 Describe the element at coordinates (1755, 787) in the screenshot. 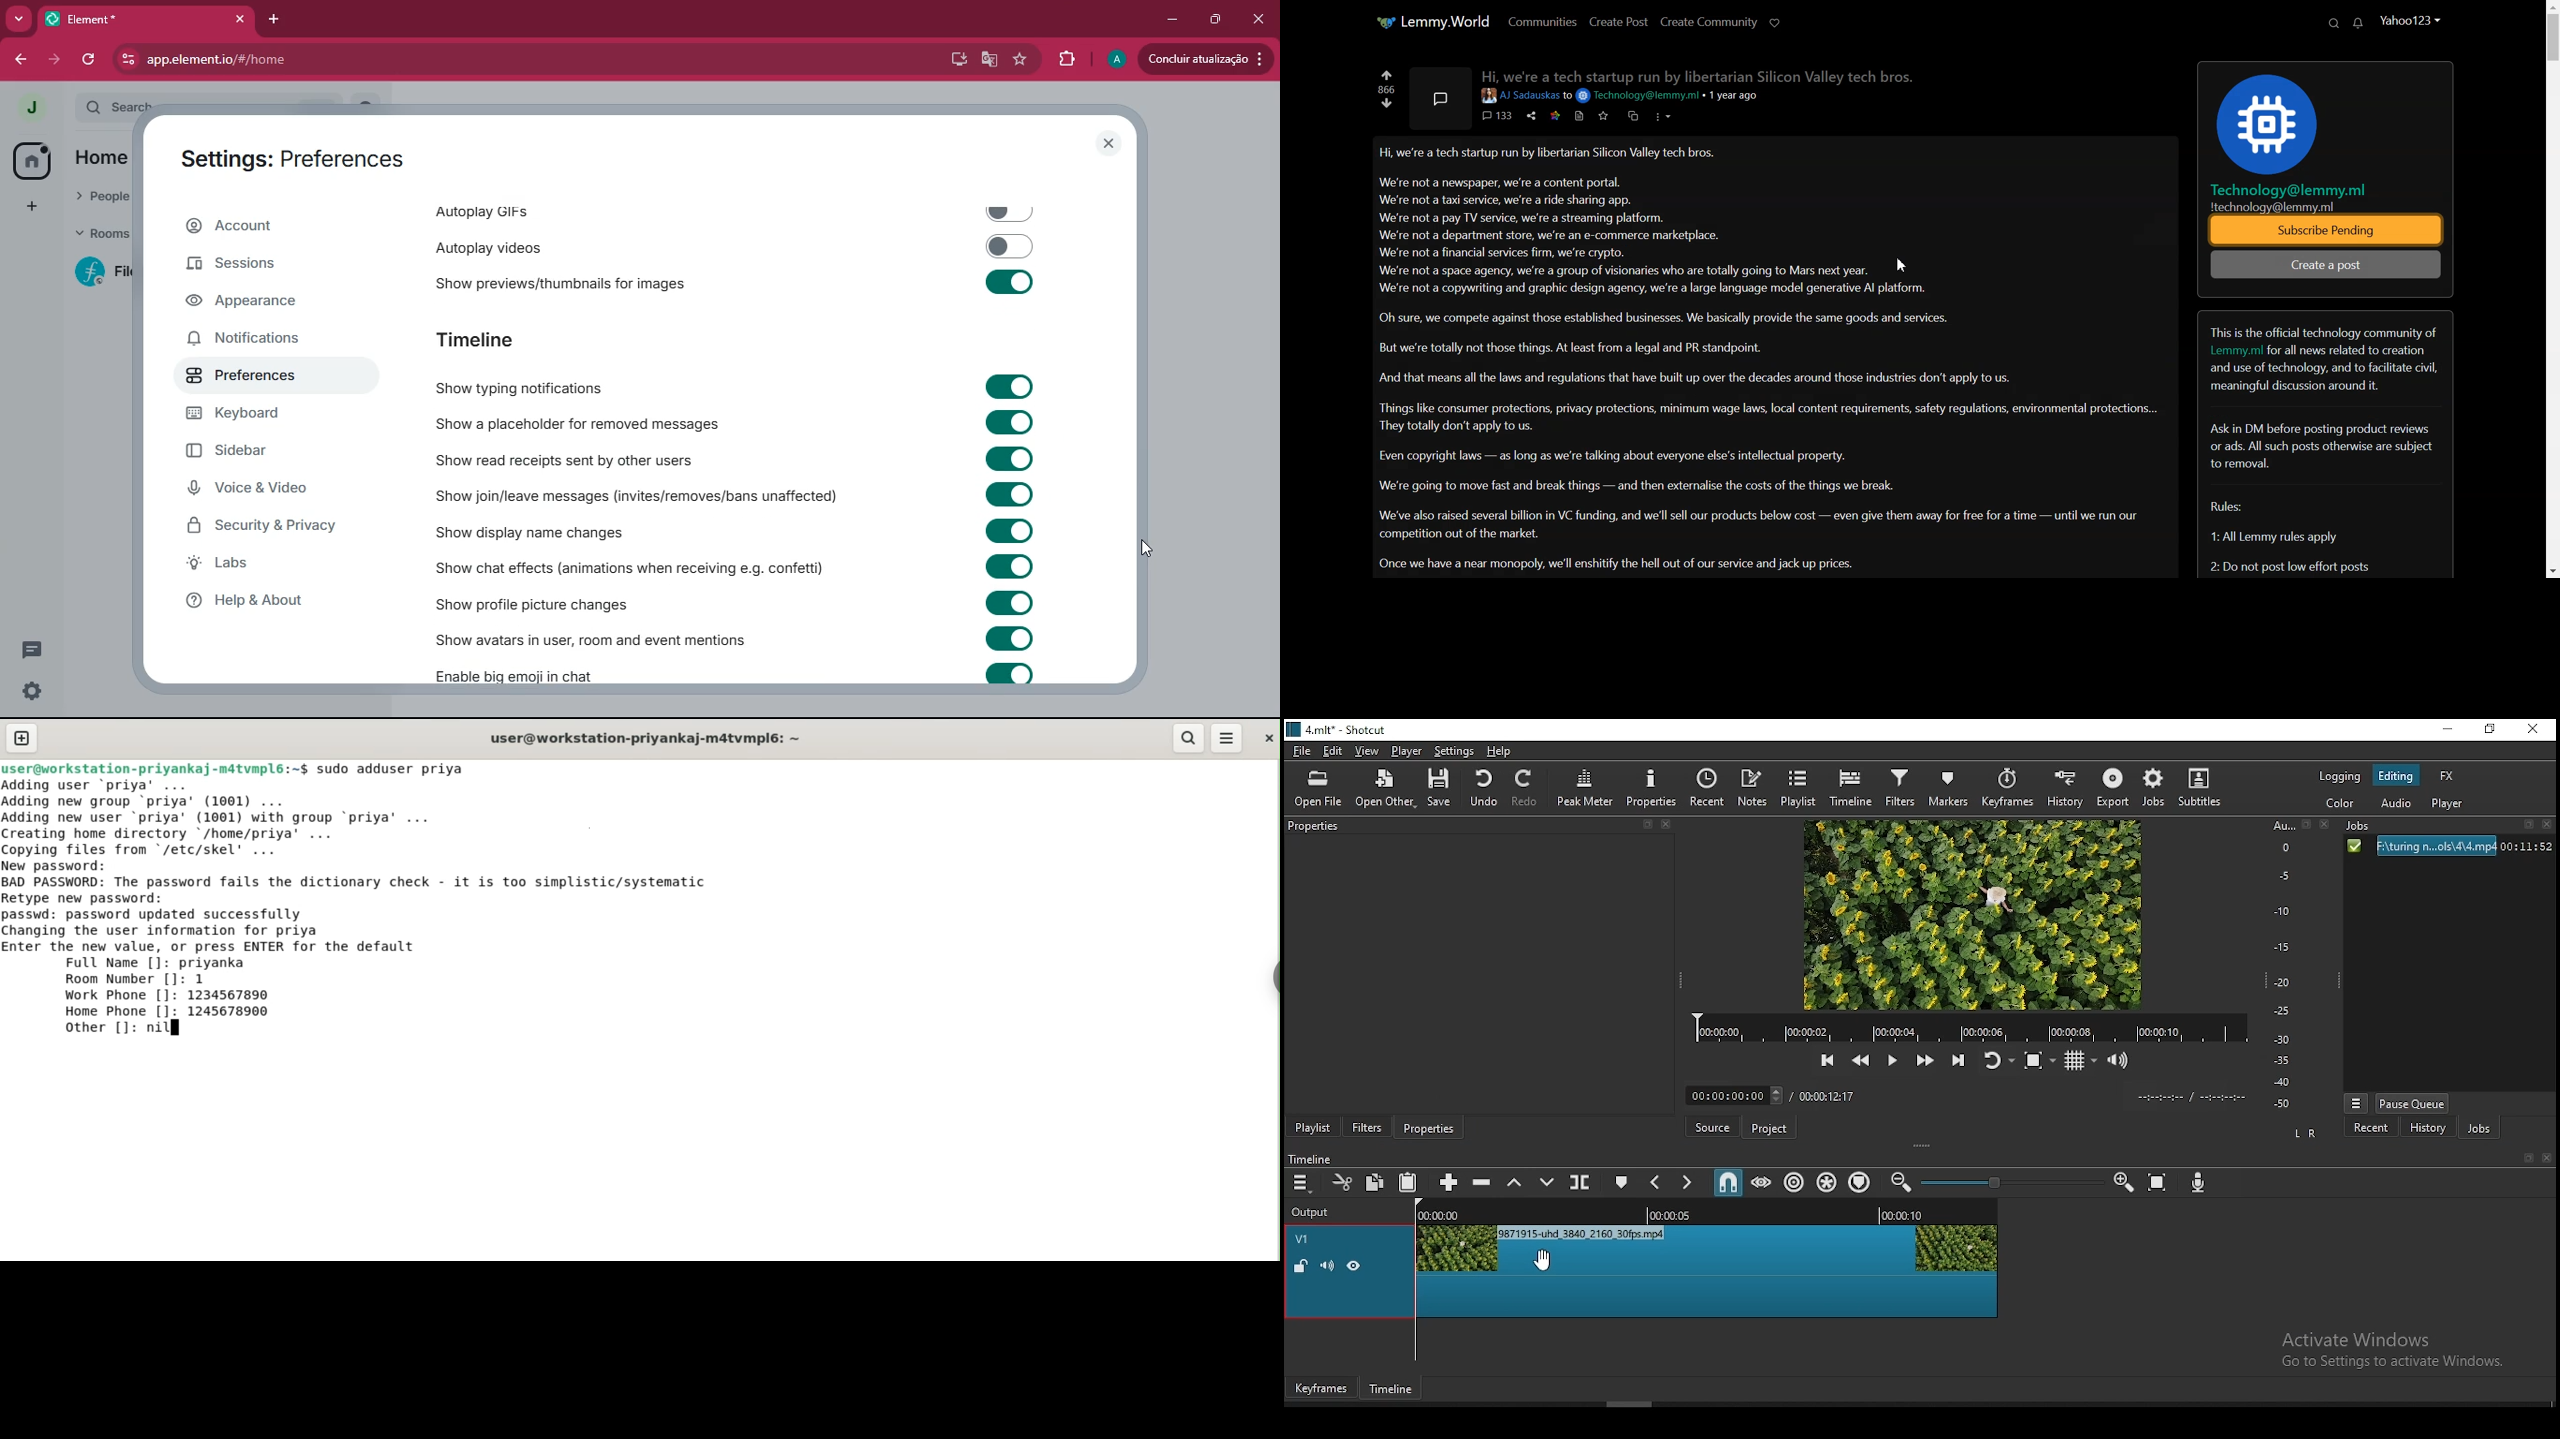

I see `notes` at that location.